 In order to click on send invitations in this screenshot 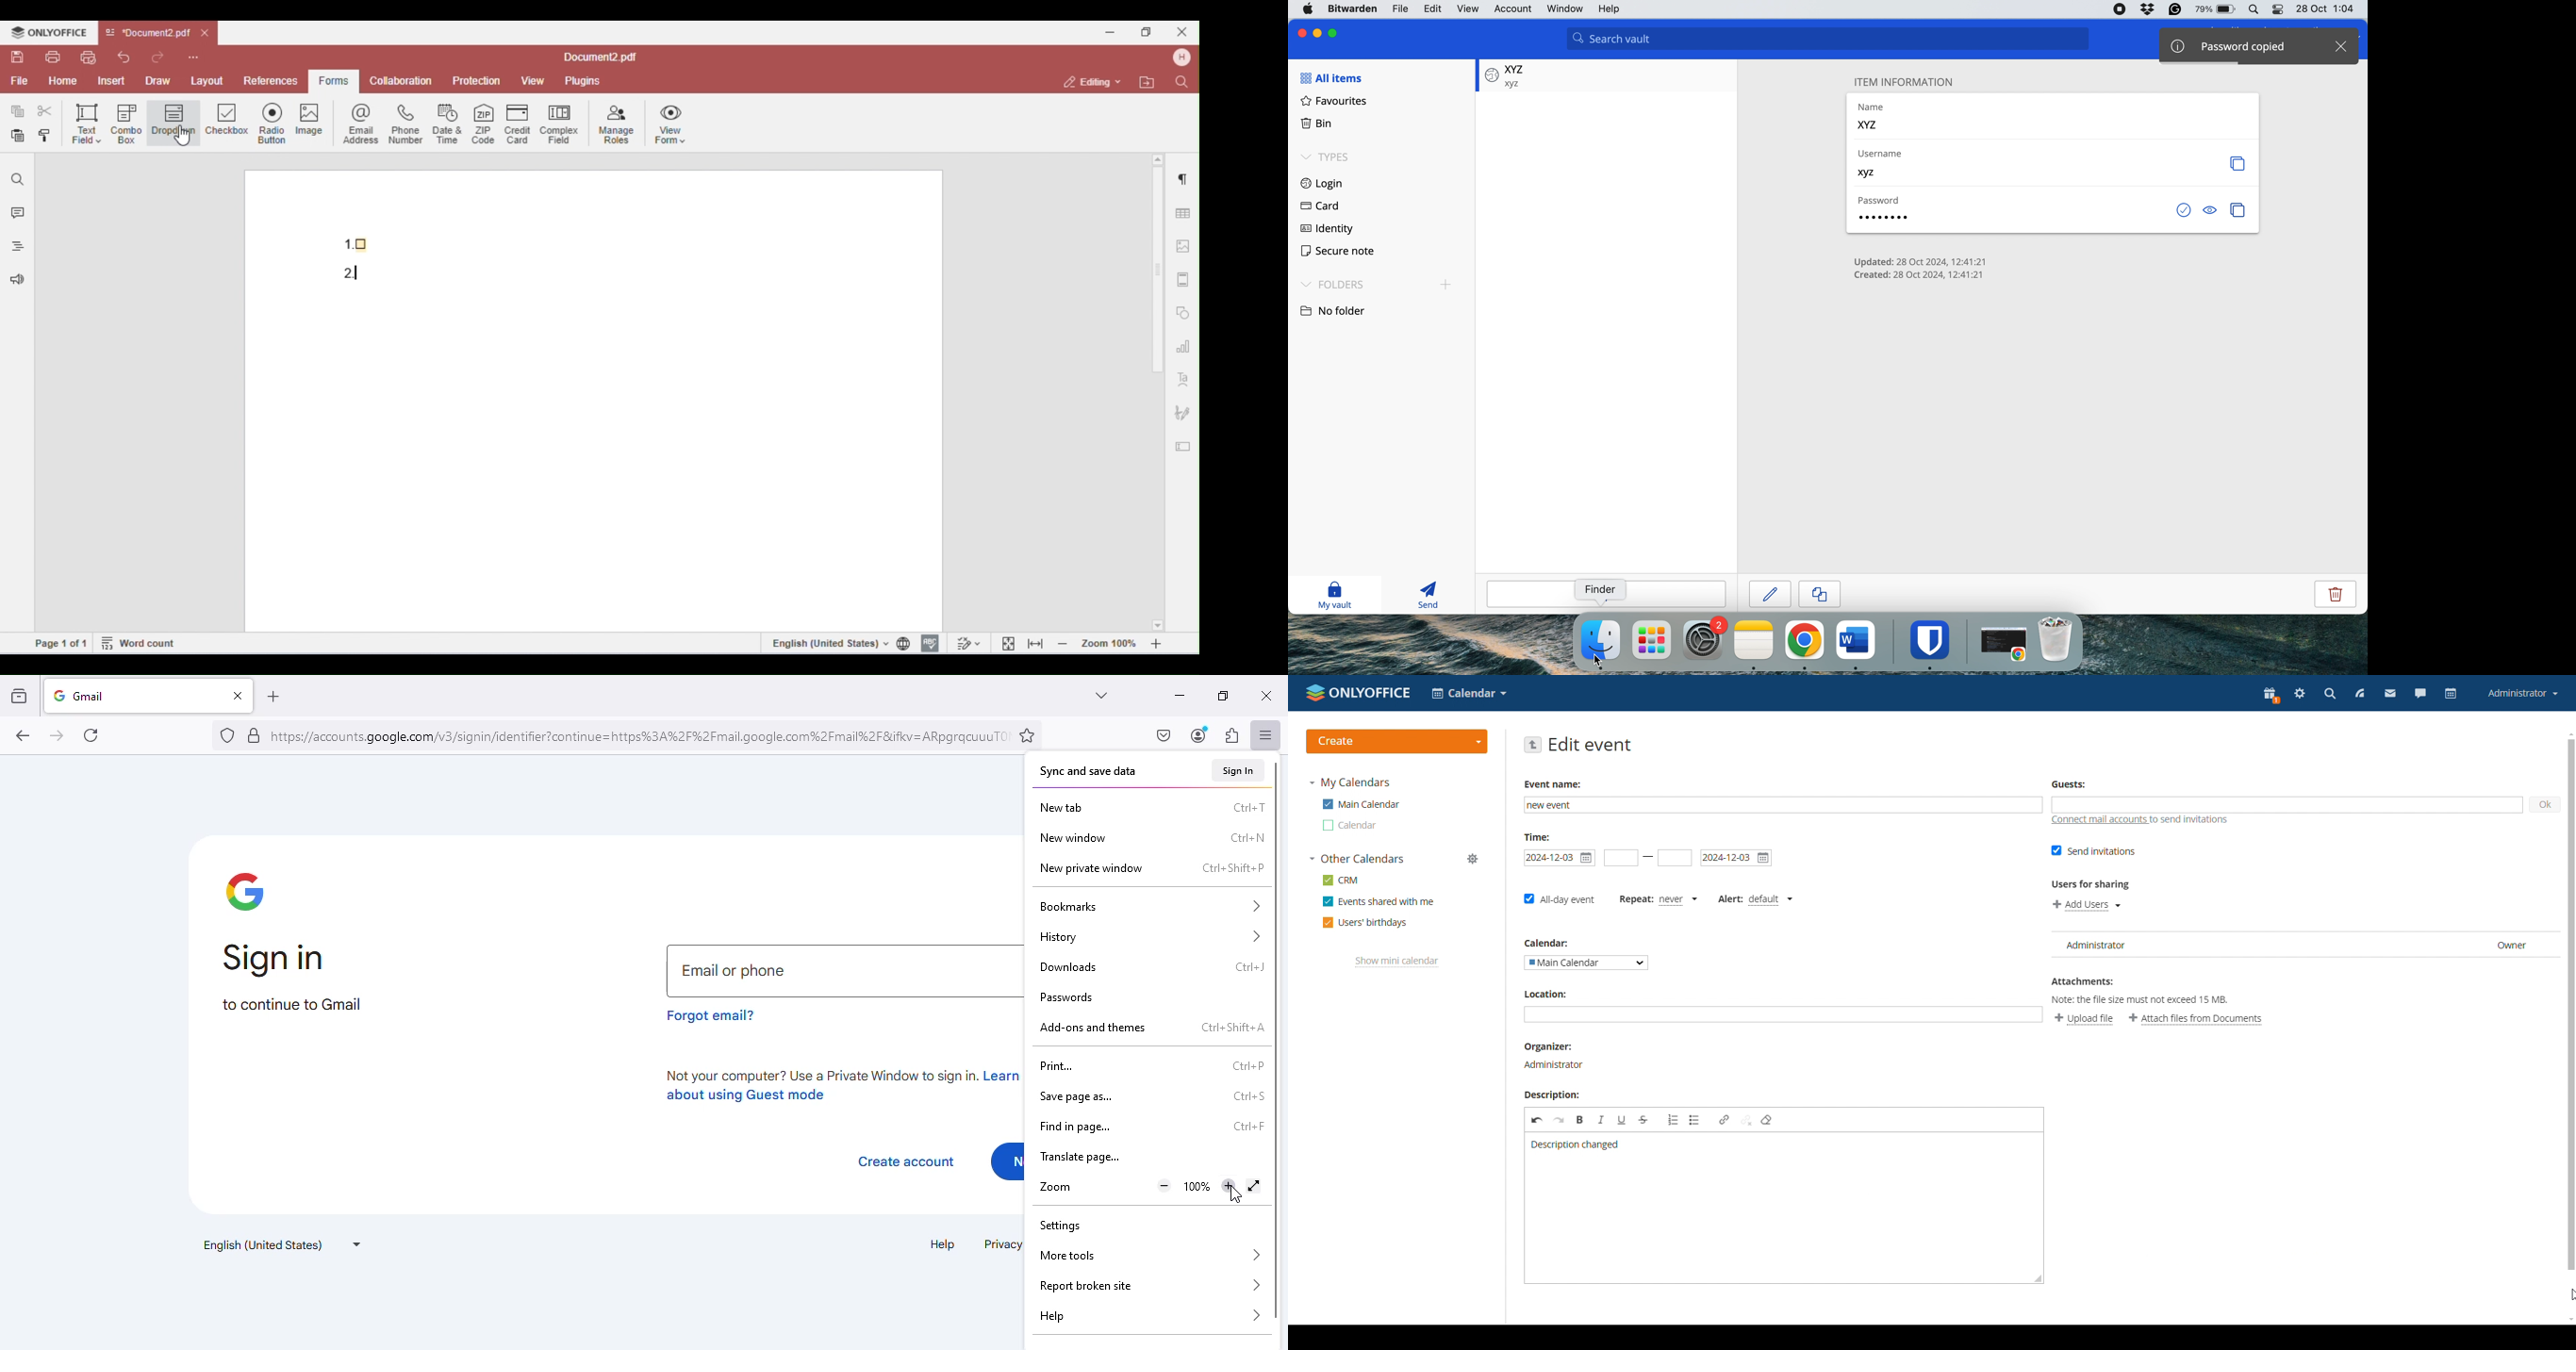, I will do `click(2094, 852)`.